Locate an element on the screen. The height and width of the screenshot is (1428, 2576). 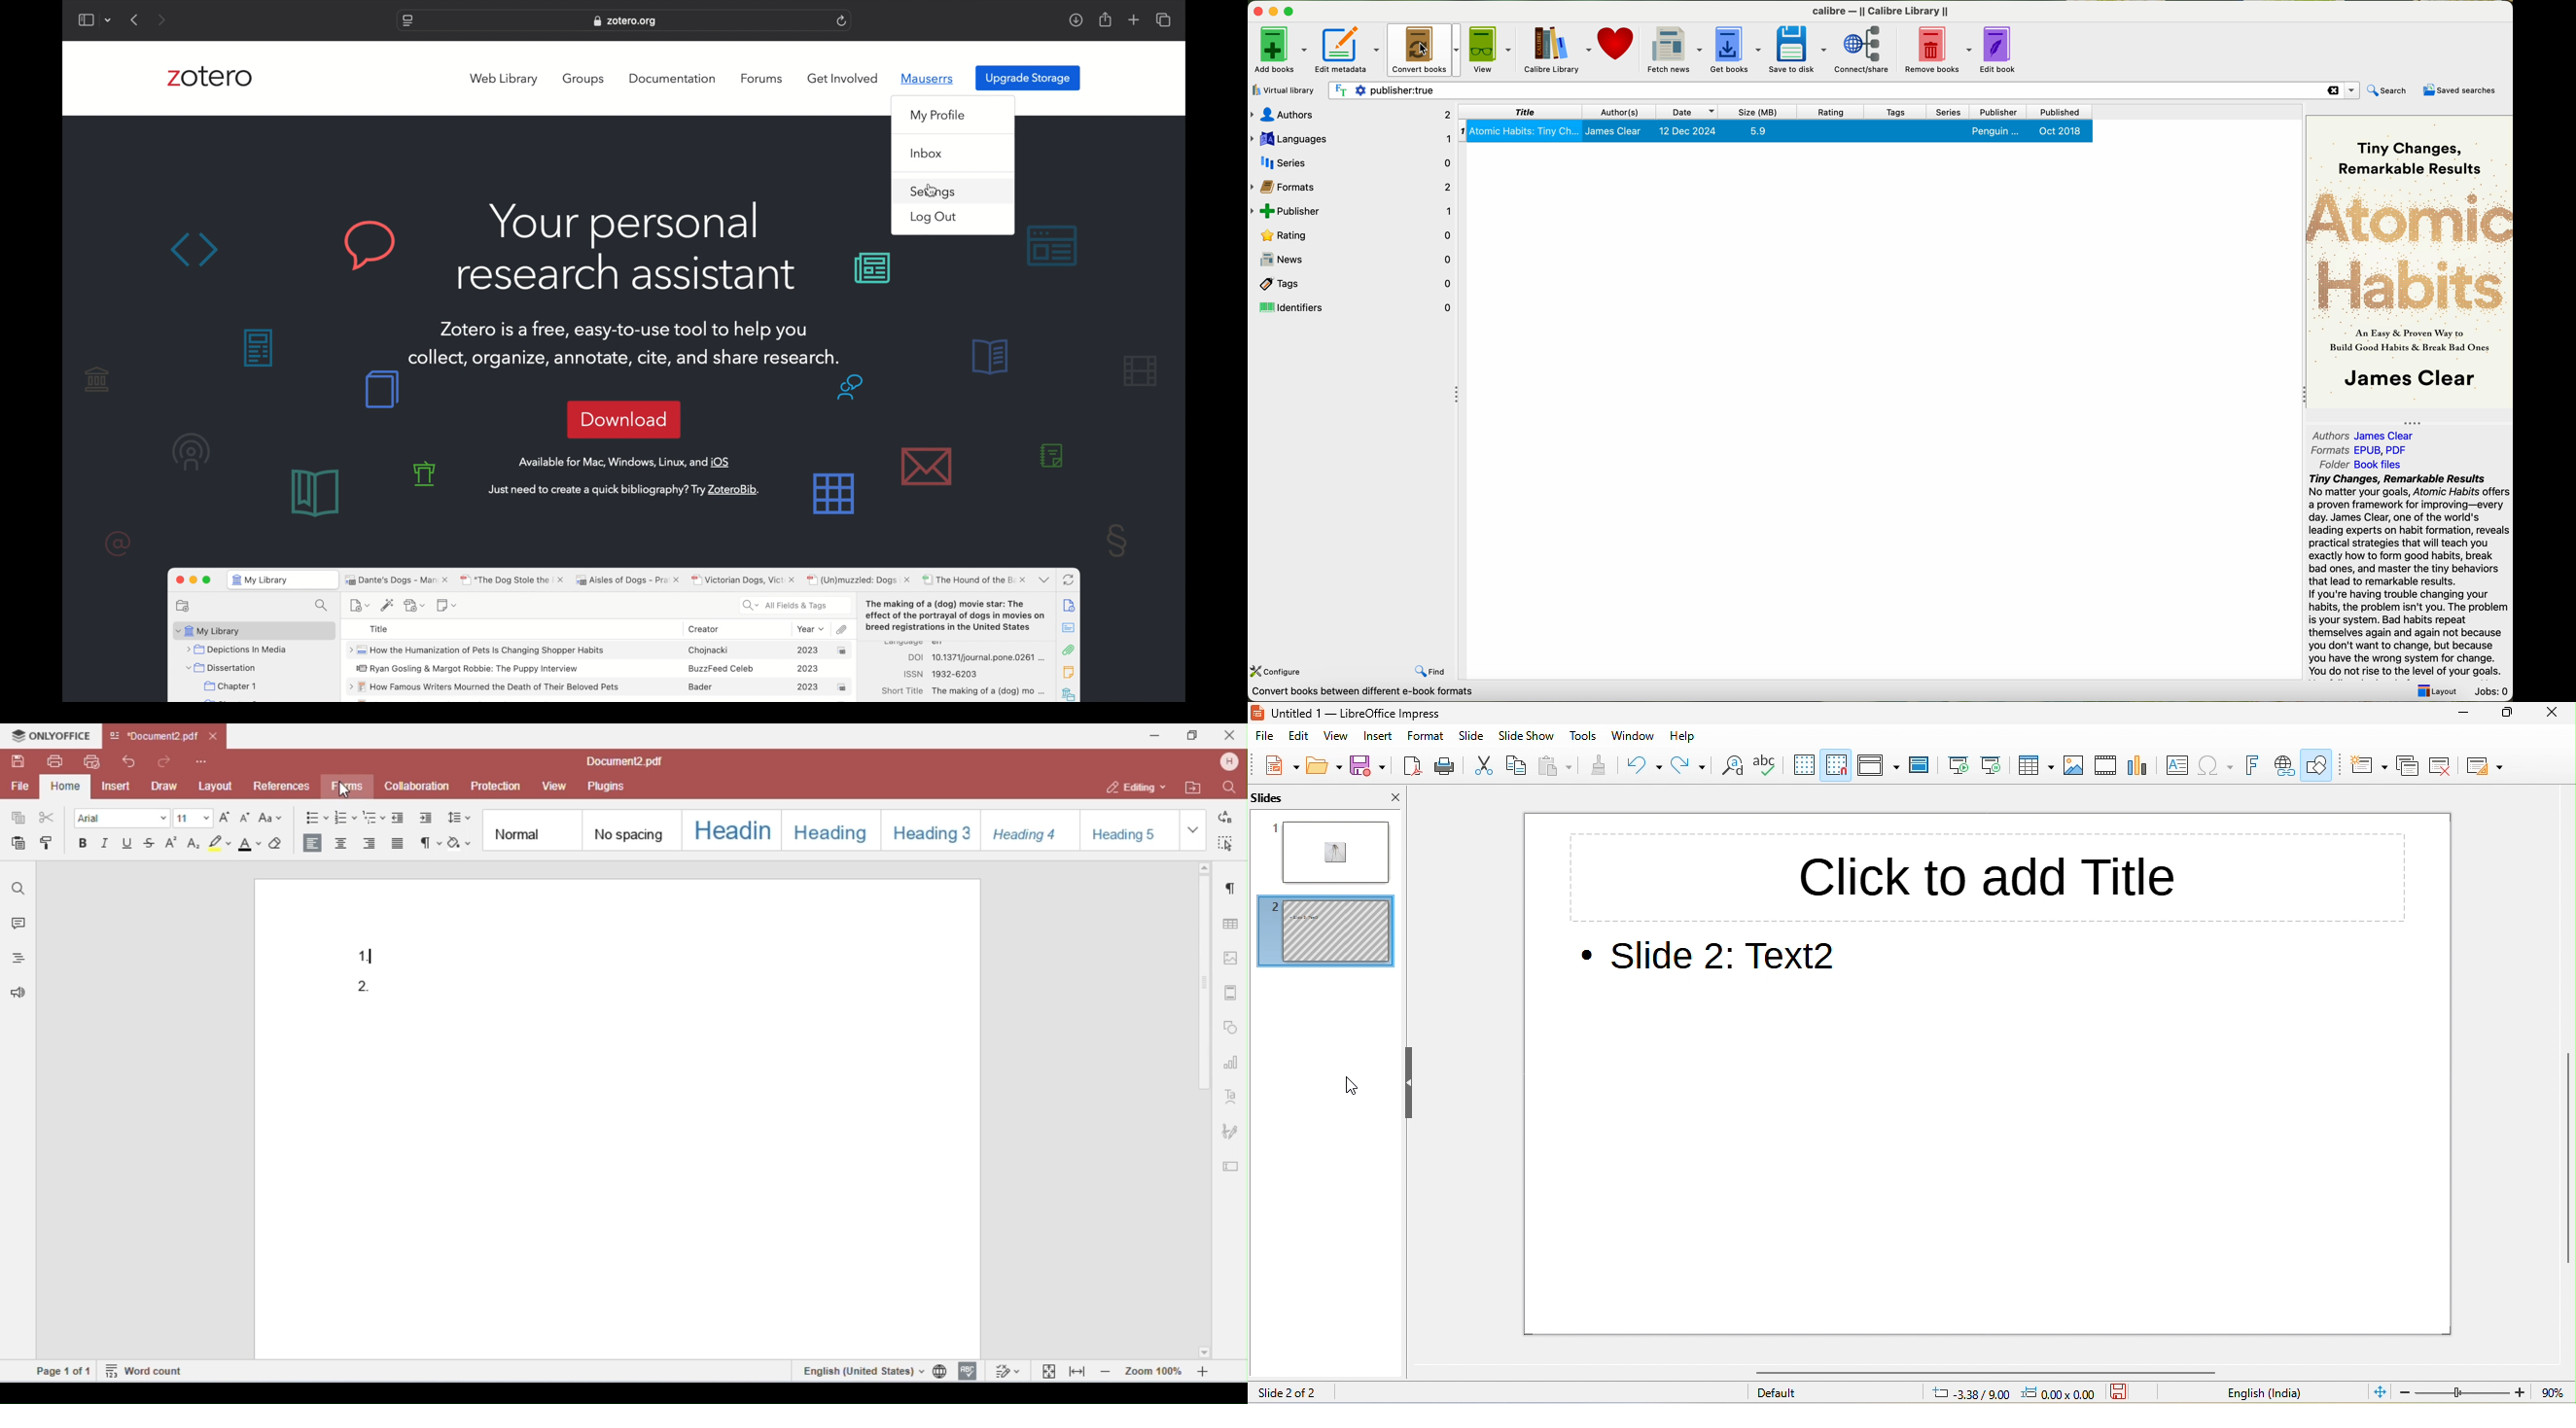
master slide is located at coordinates (1920, 766).